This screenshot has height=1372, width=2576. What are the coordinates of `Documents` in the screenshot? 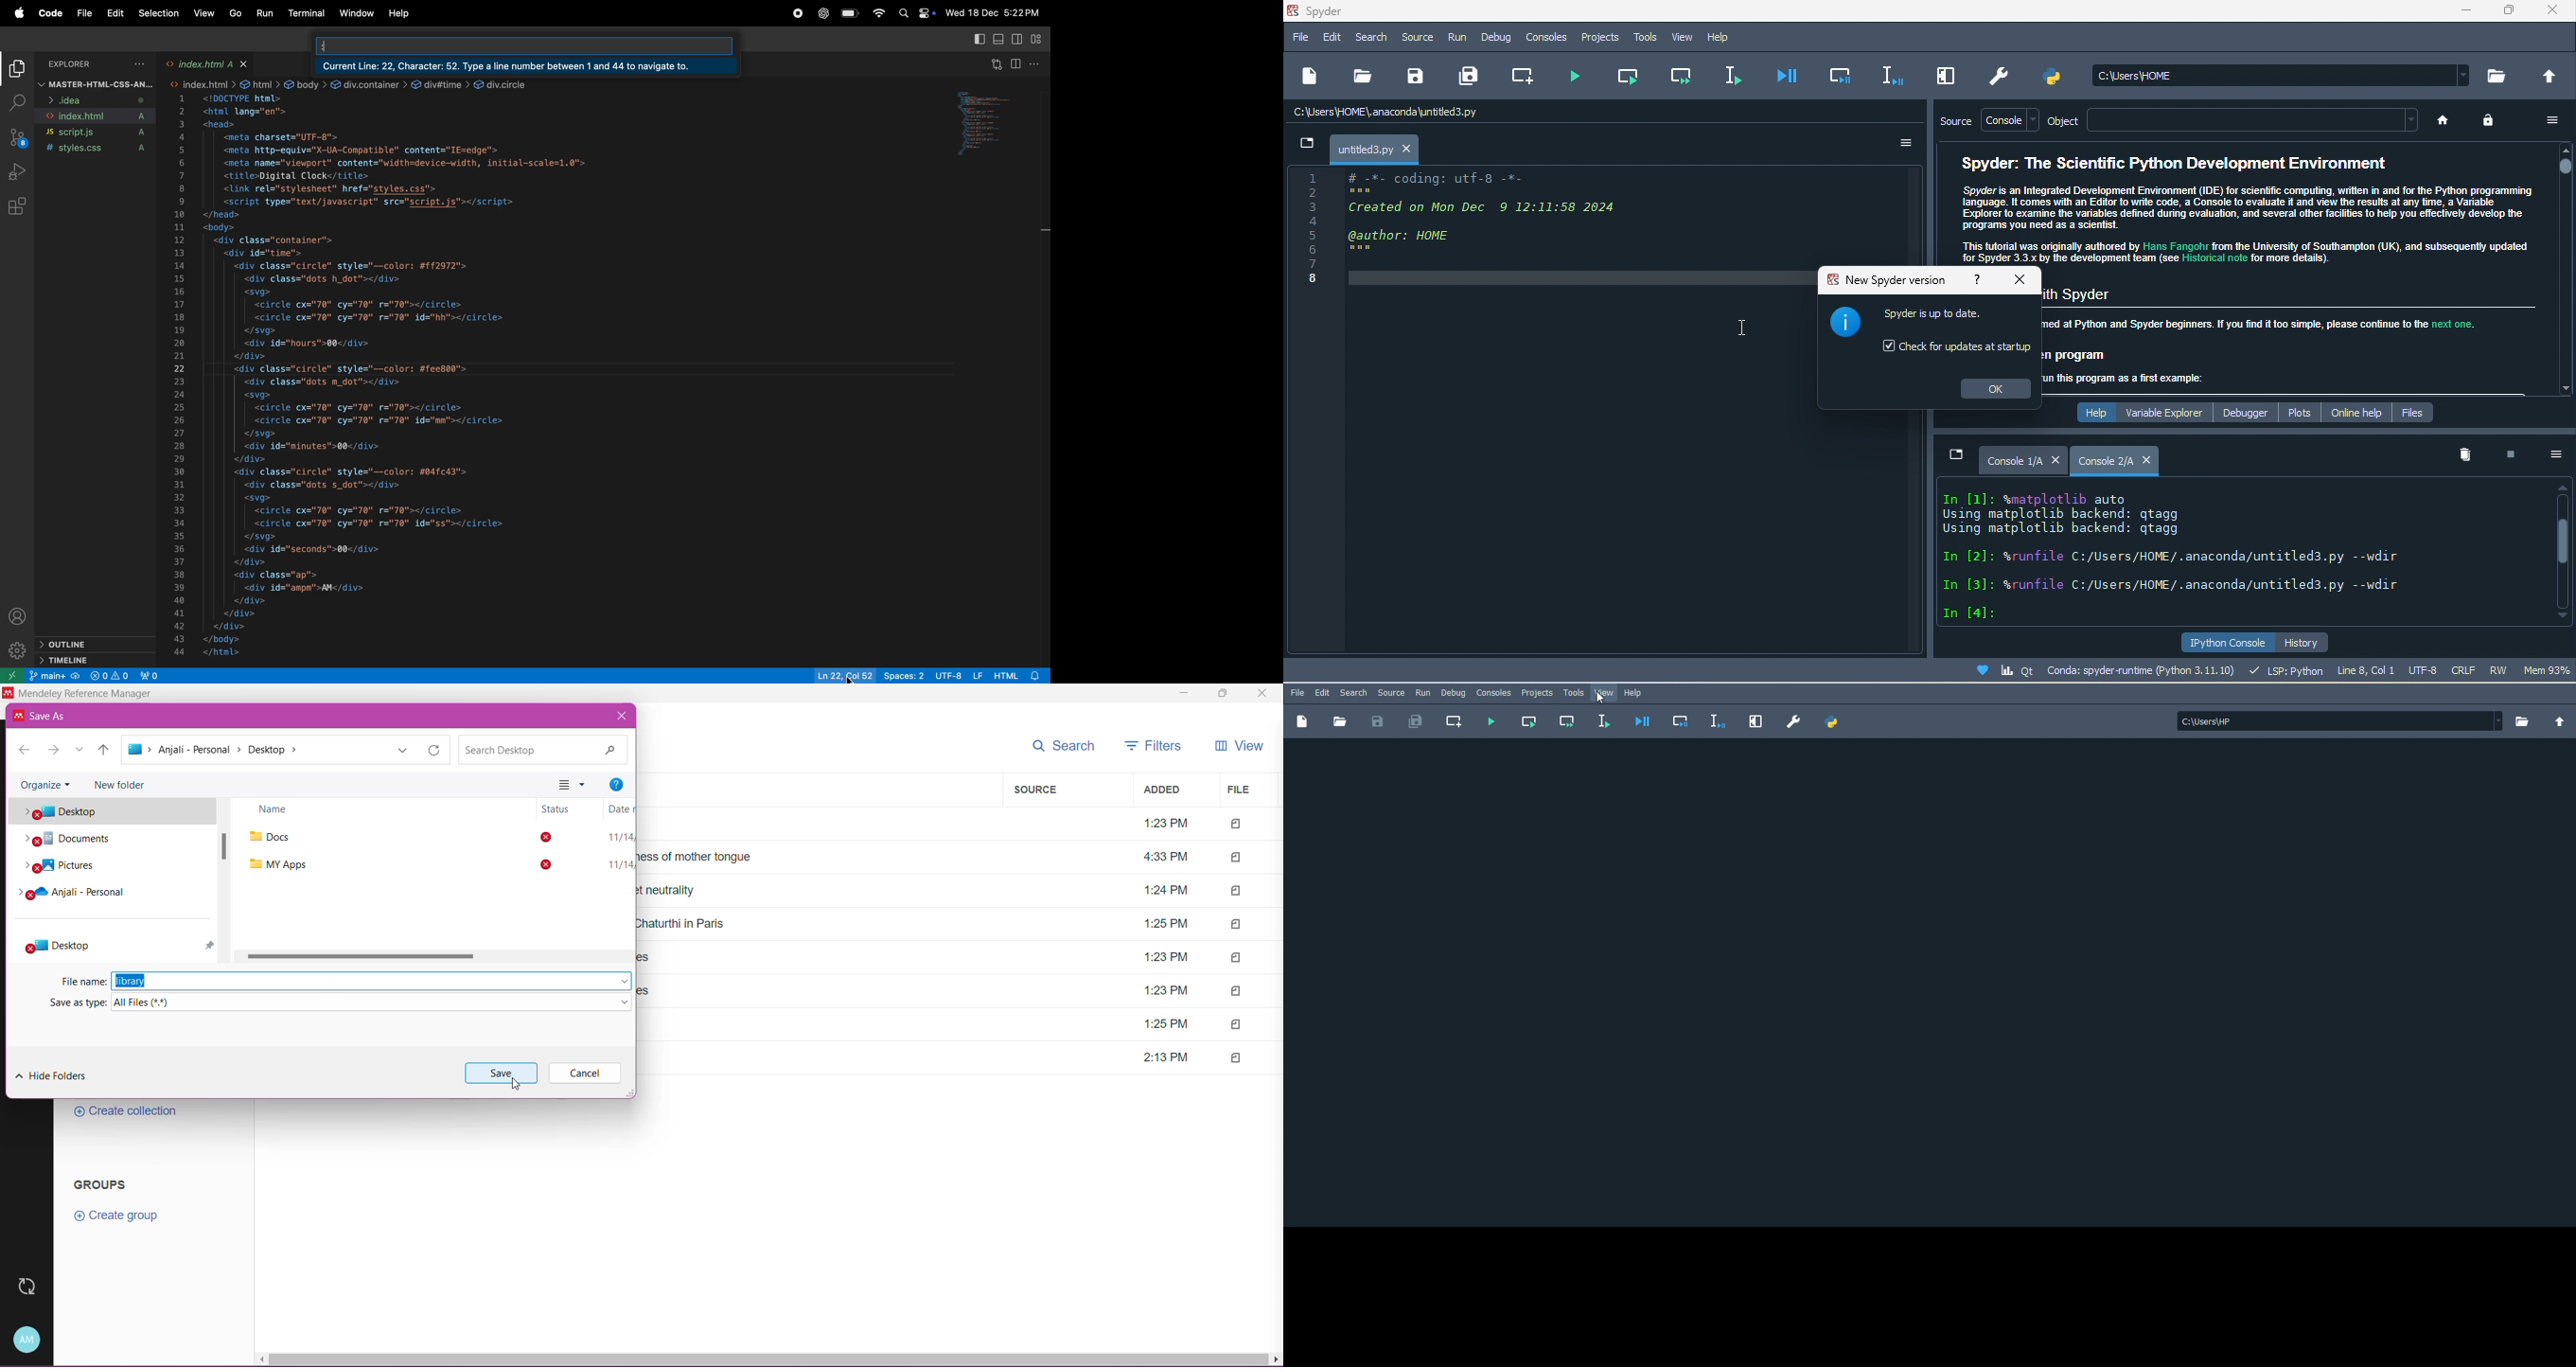 It's located at (86, 840).